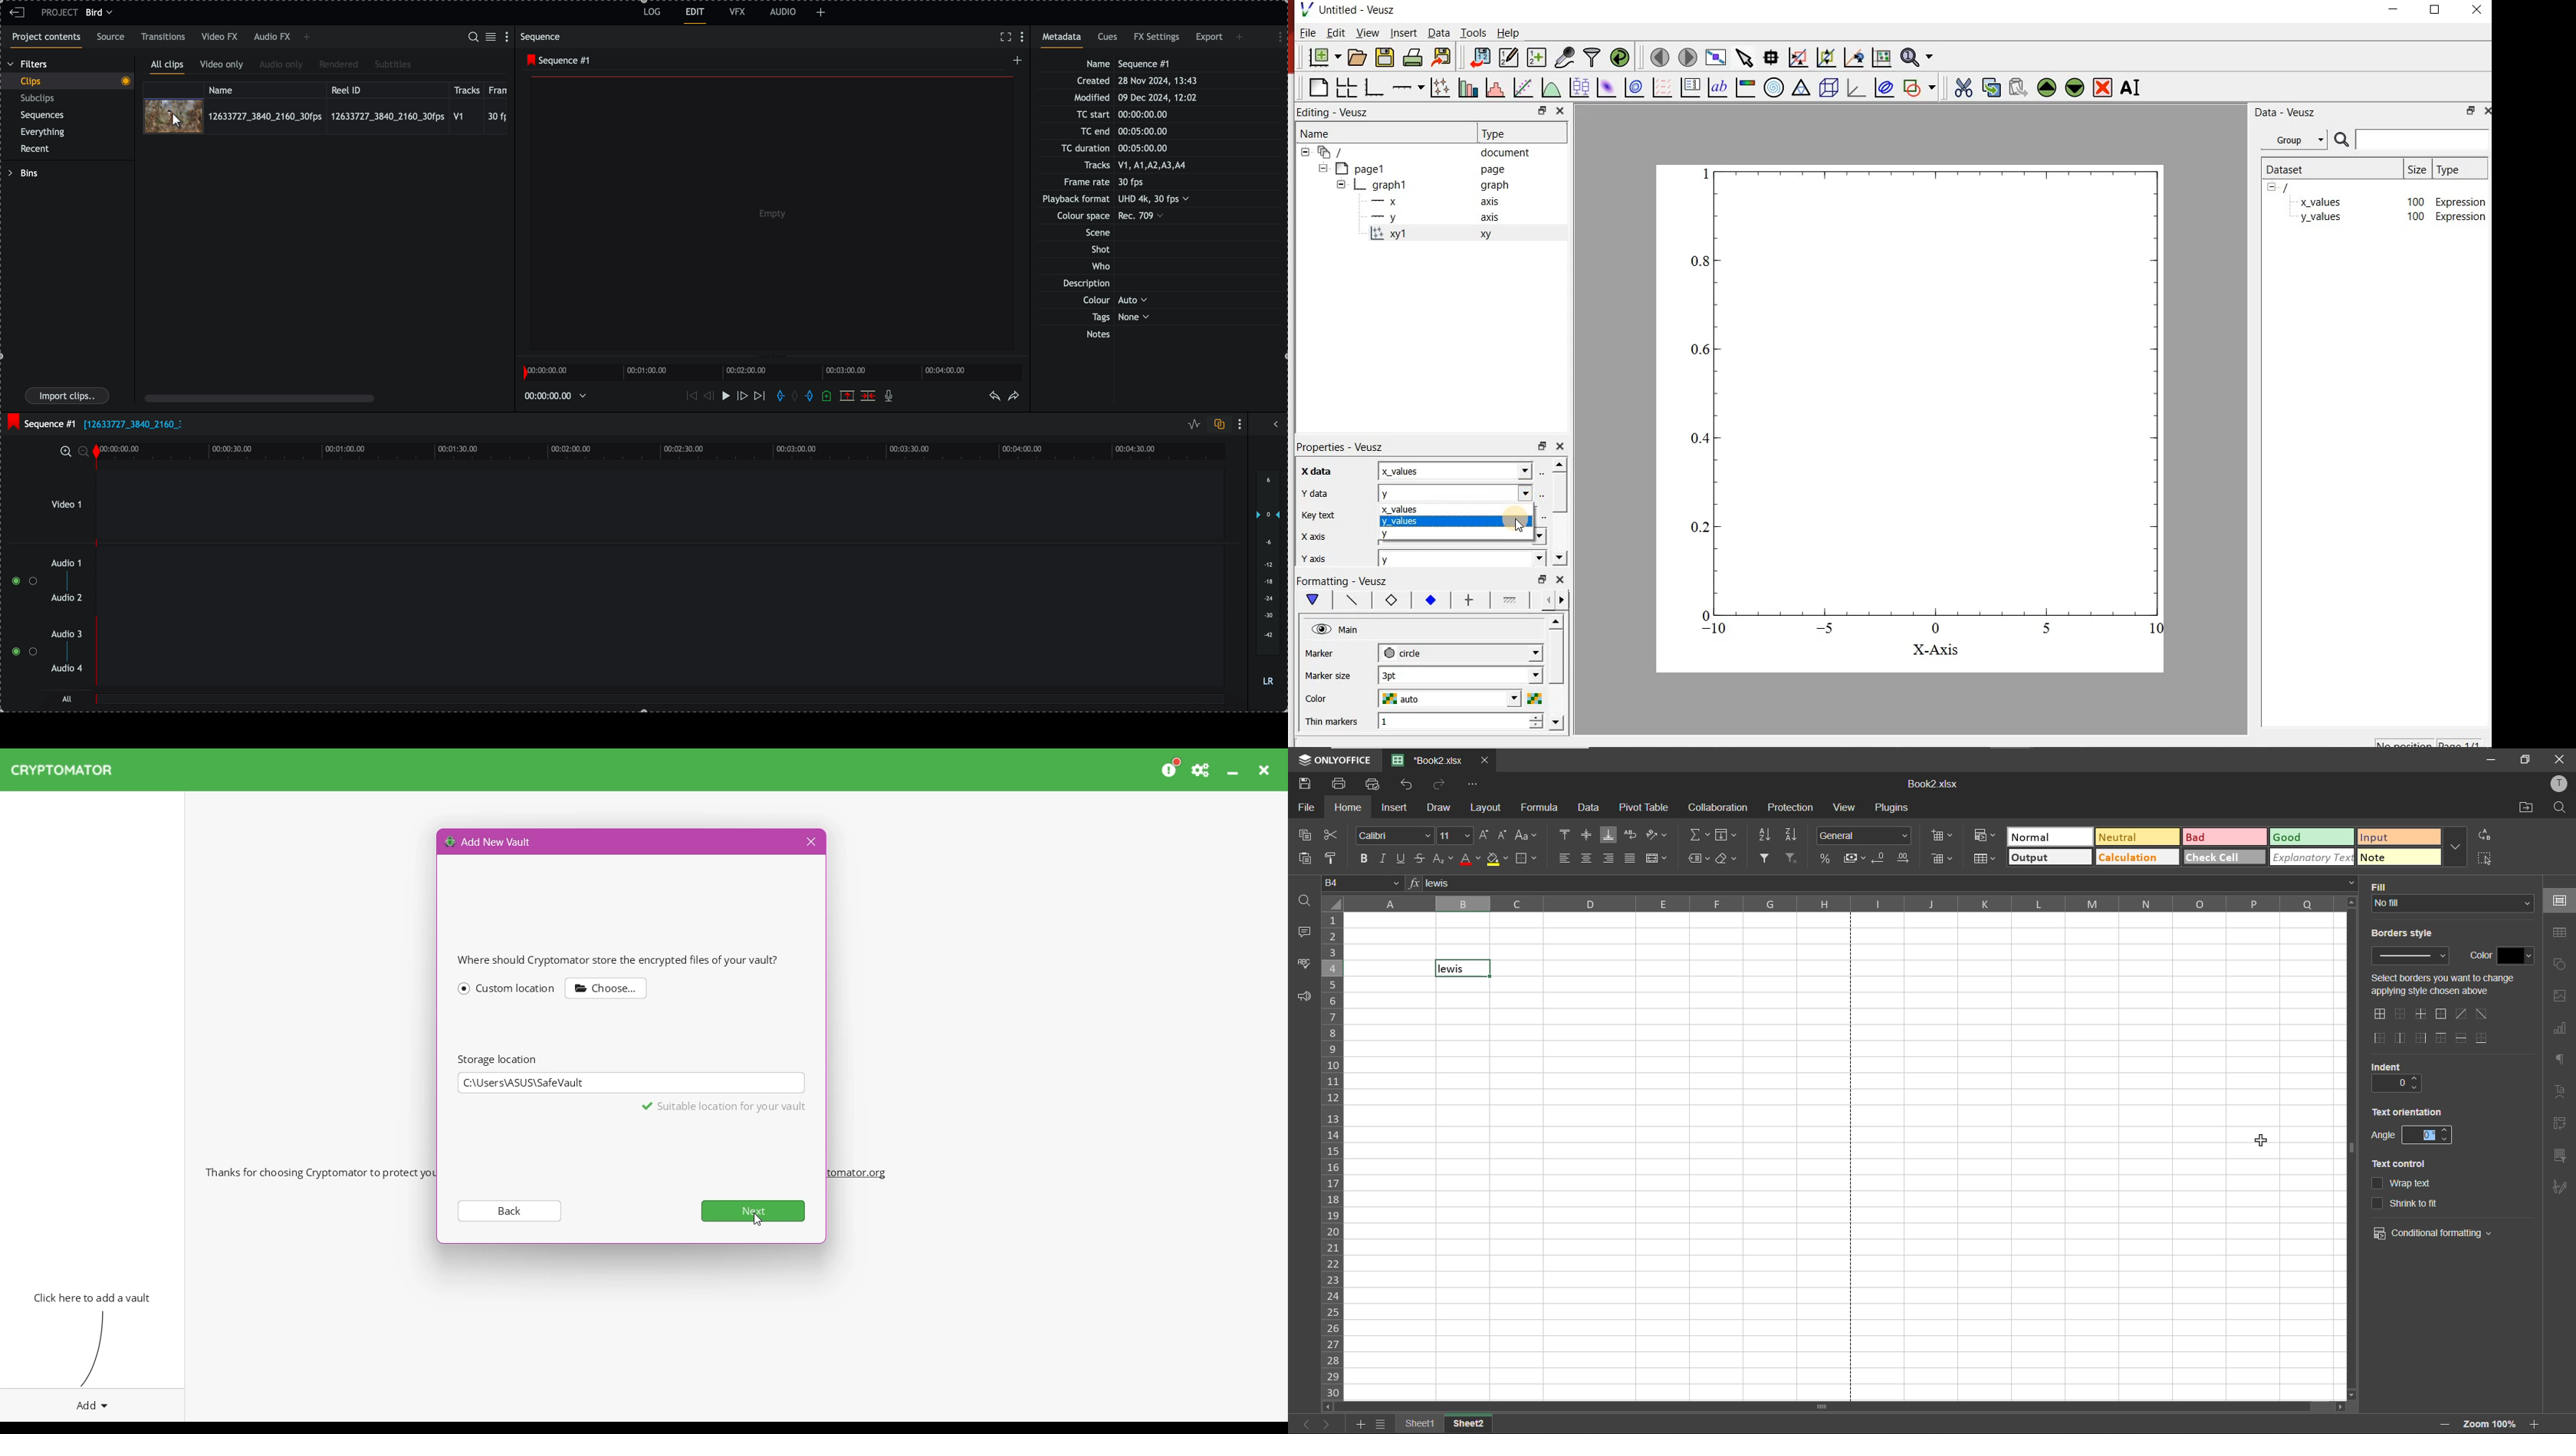  What do you see at coordinates (1307, 934) in the screenshot?
I see `comments` at bounding box center [1307, 934].